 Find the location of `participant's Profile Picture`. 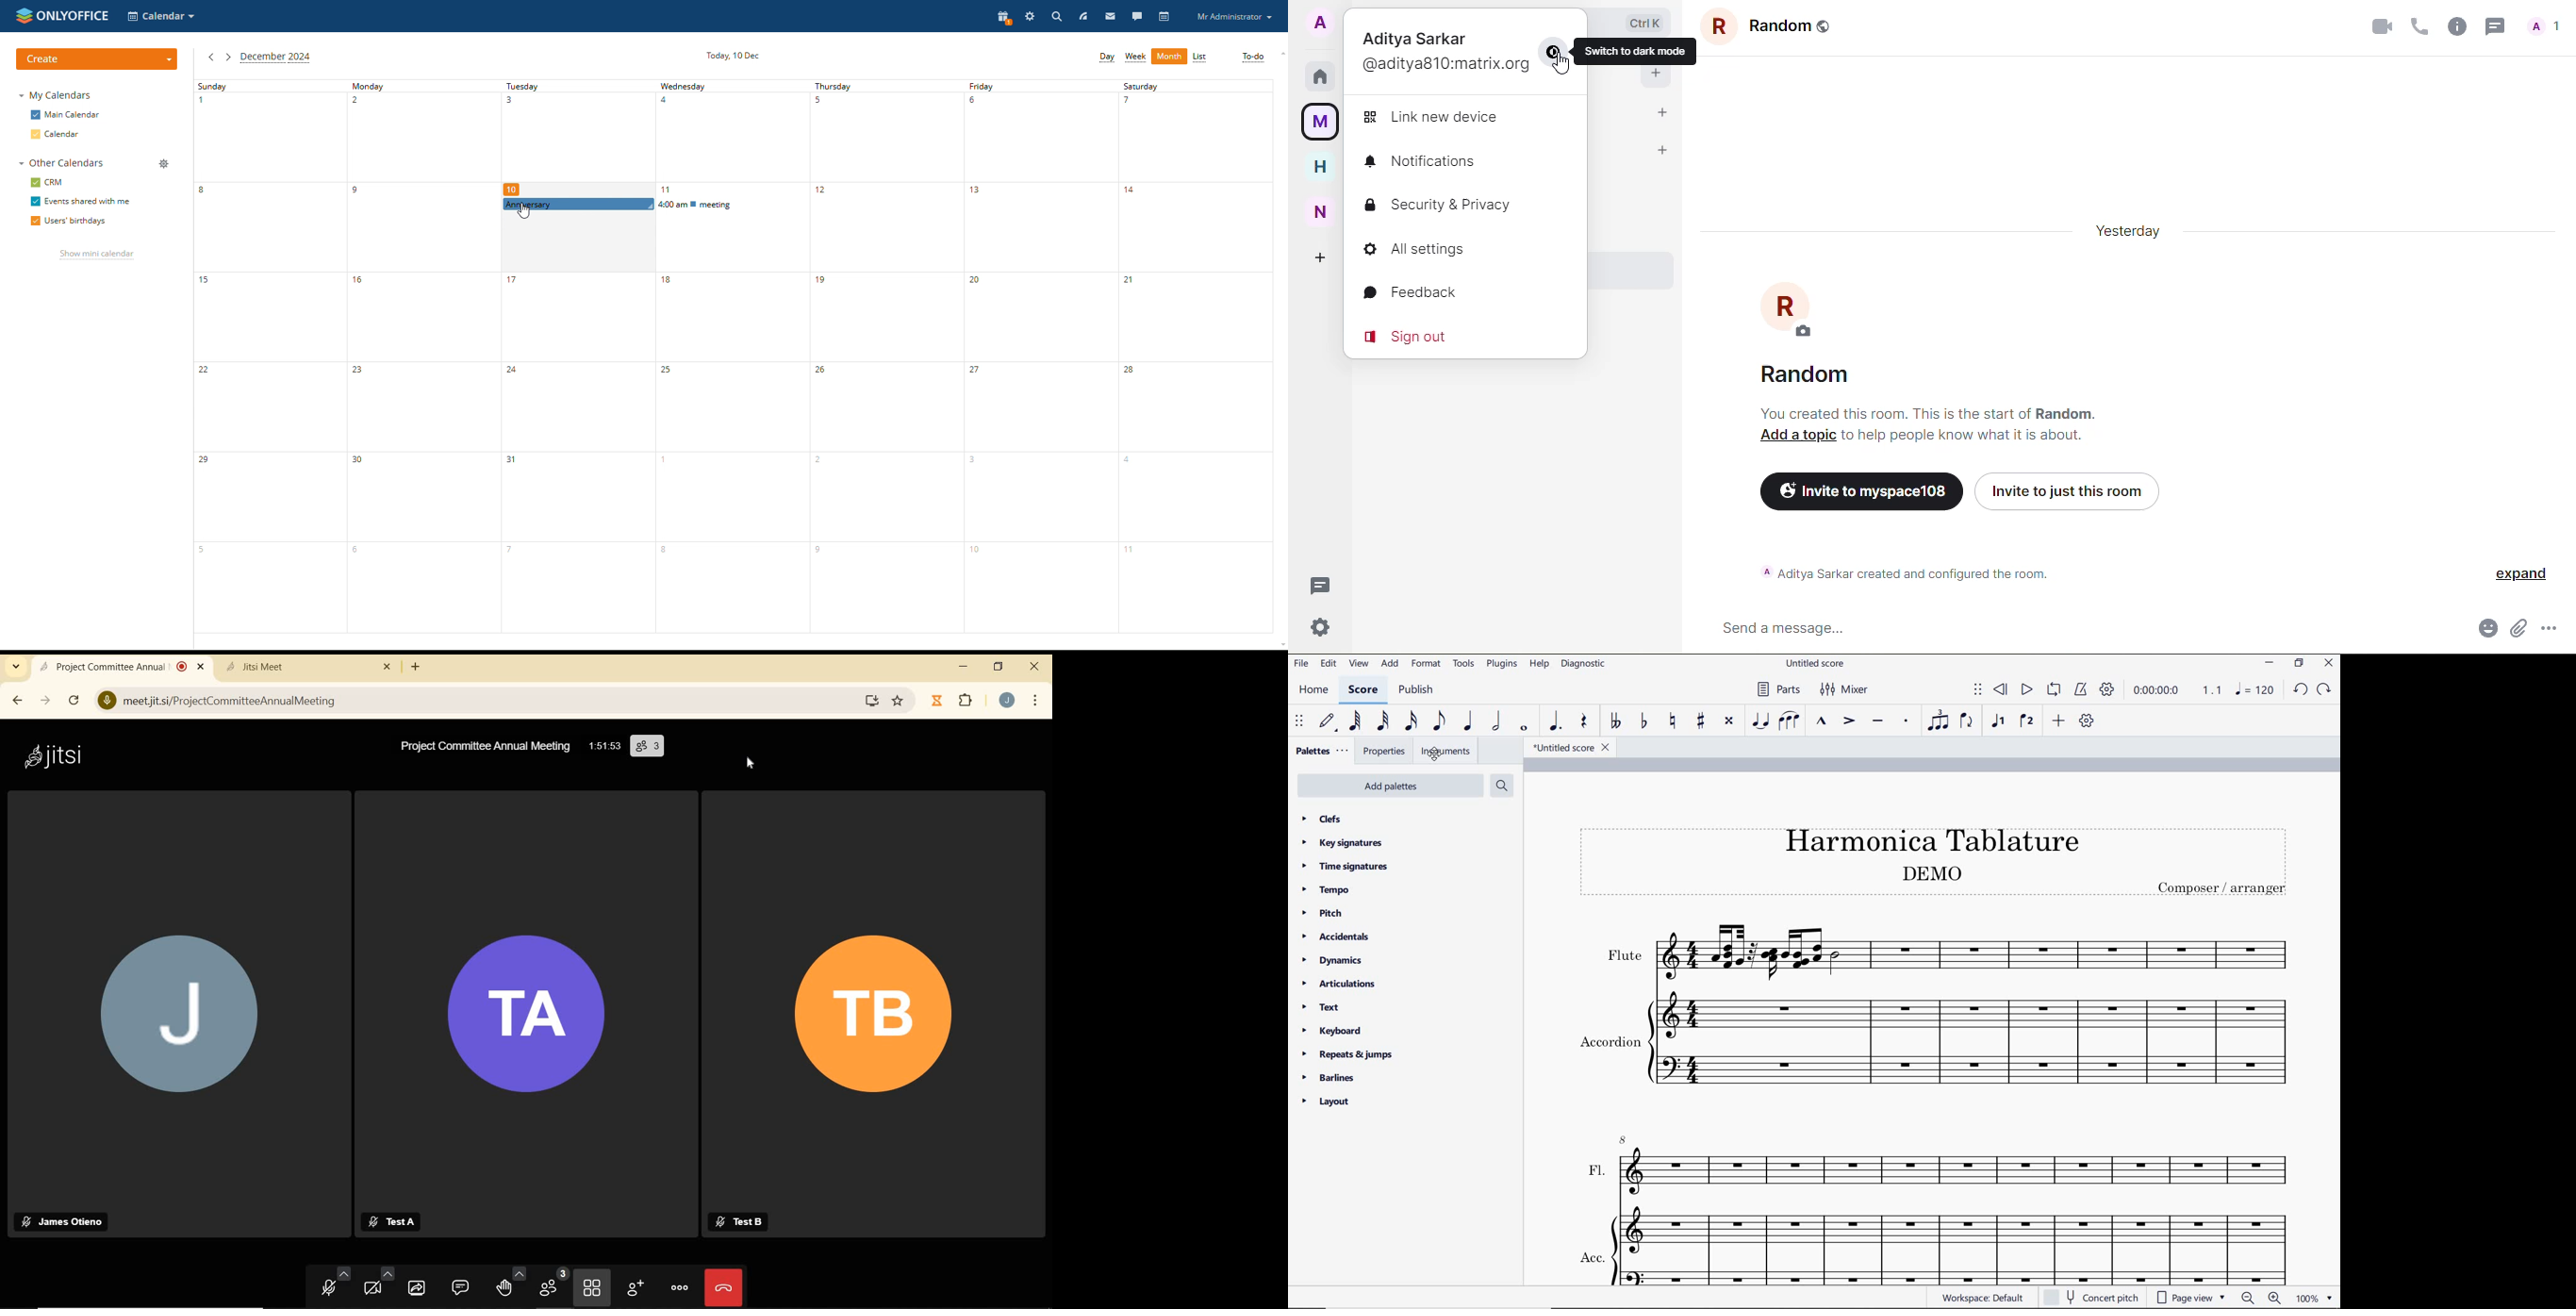

participant's Profile Picture is located at coordinates (179, 1023).